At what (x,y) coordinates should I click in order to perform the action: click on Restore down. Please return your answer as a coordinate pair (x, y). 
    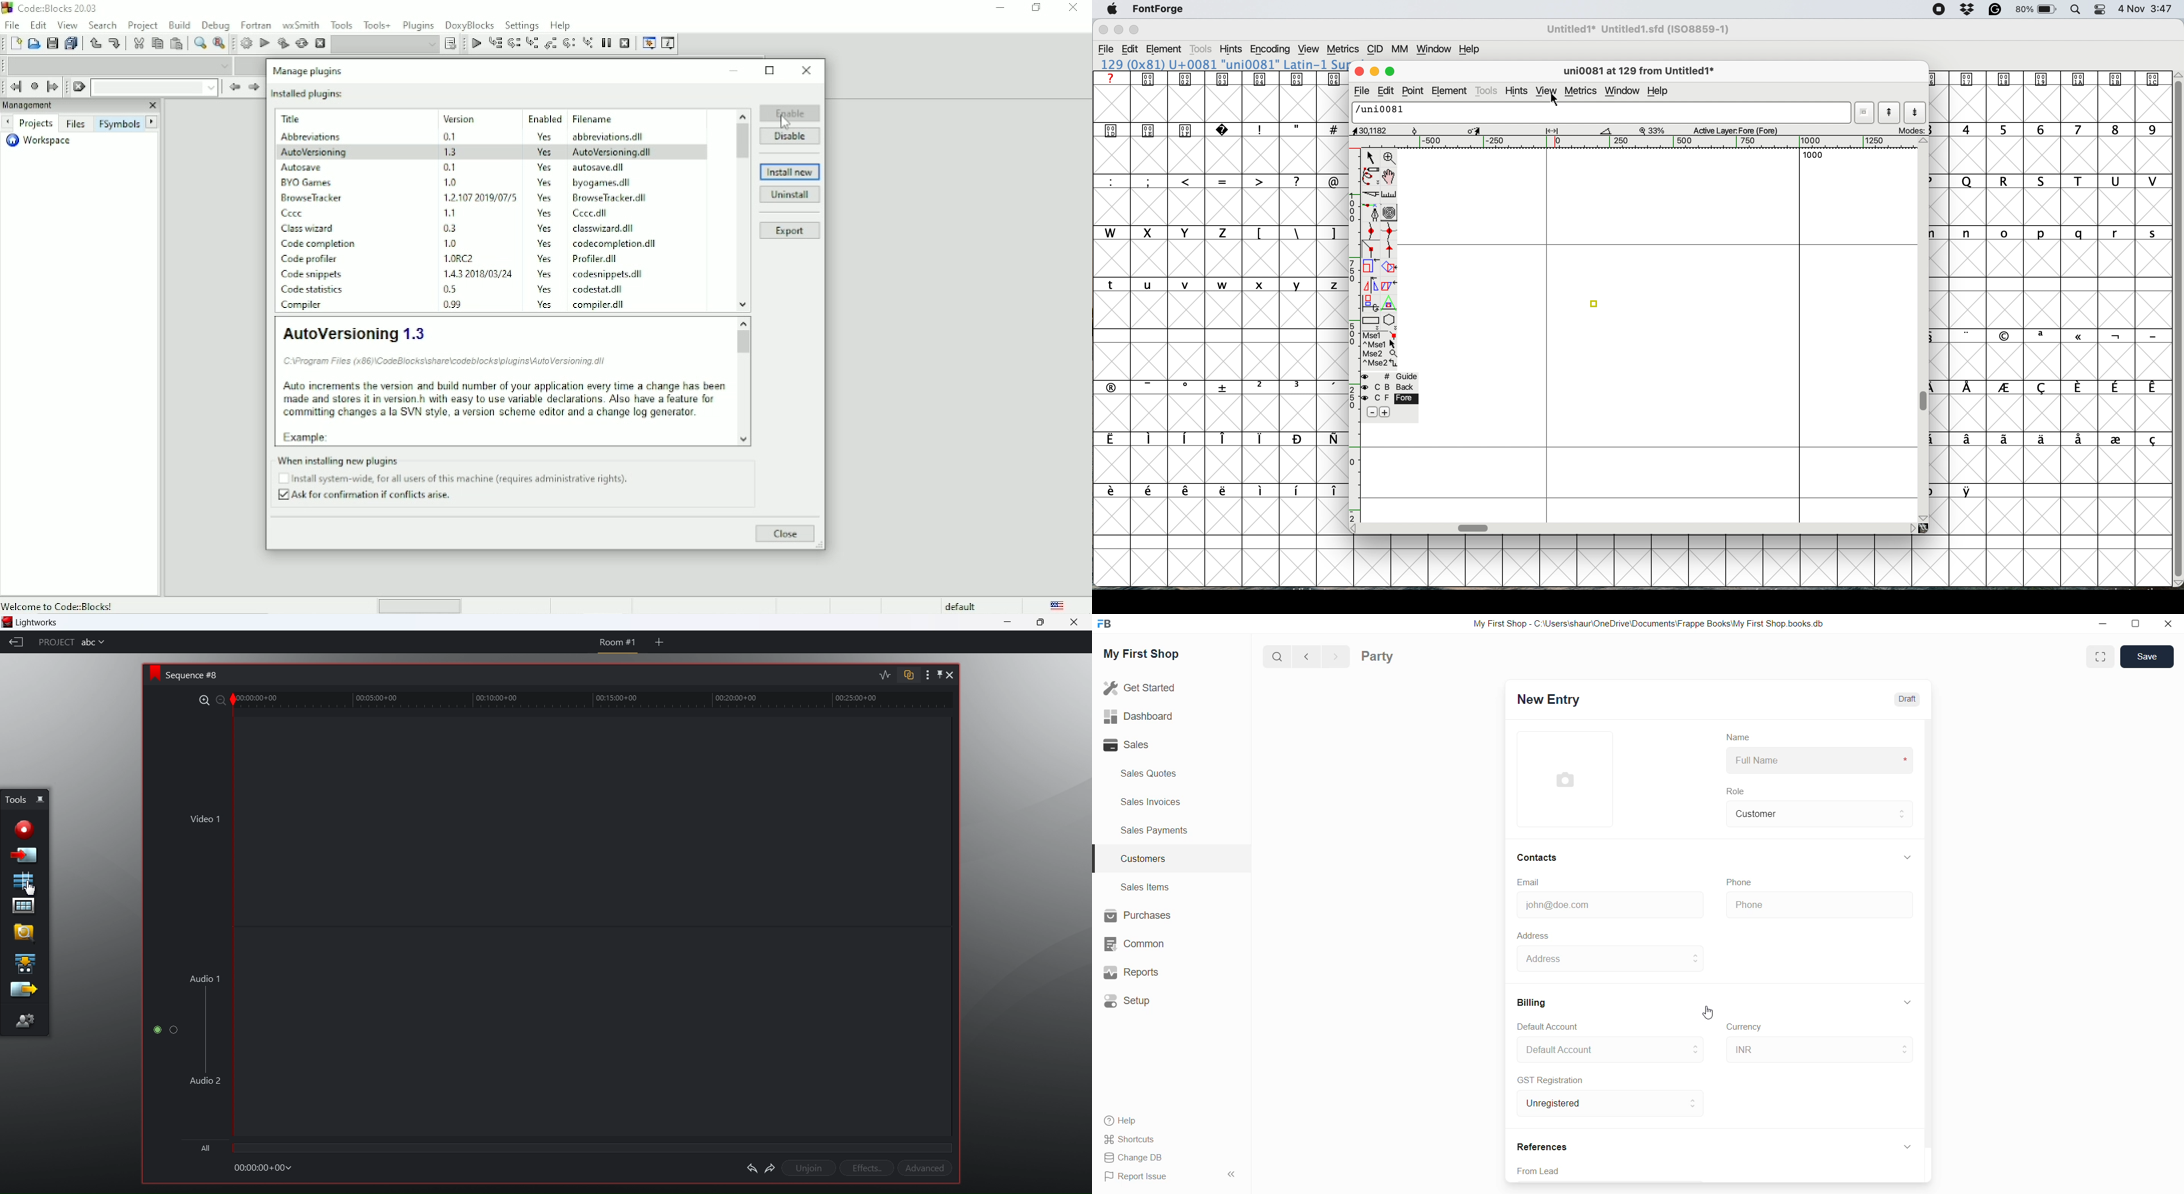
    Looking at the image, I should click on (1037, 8).